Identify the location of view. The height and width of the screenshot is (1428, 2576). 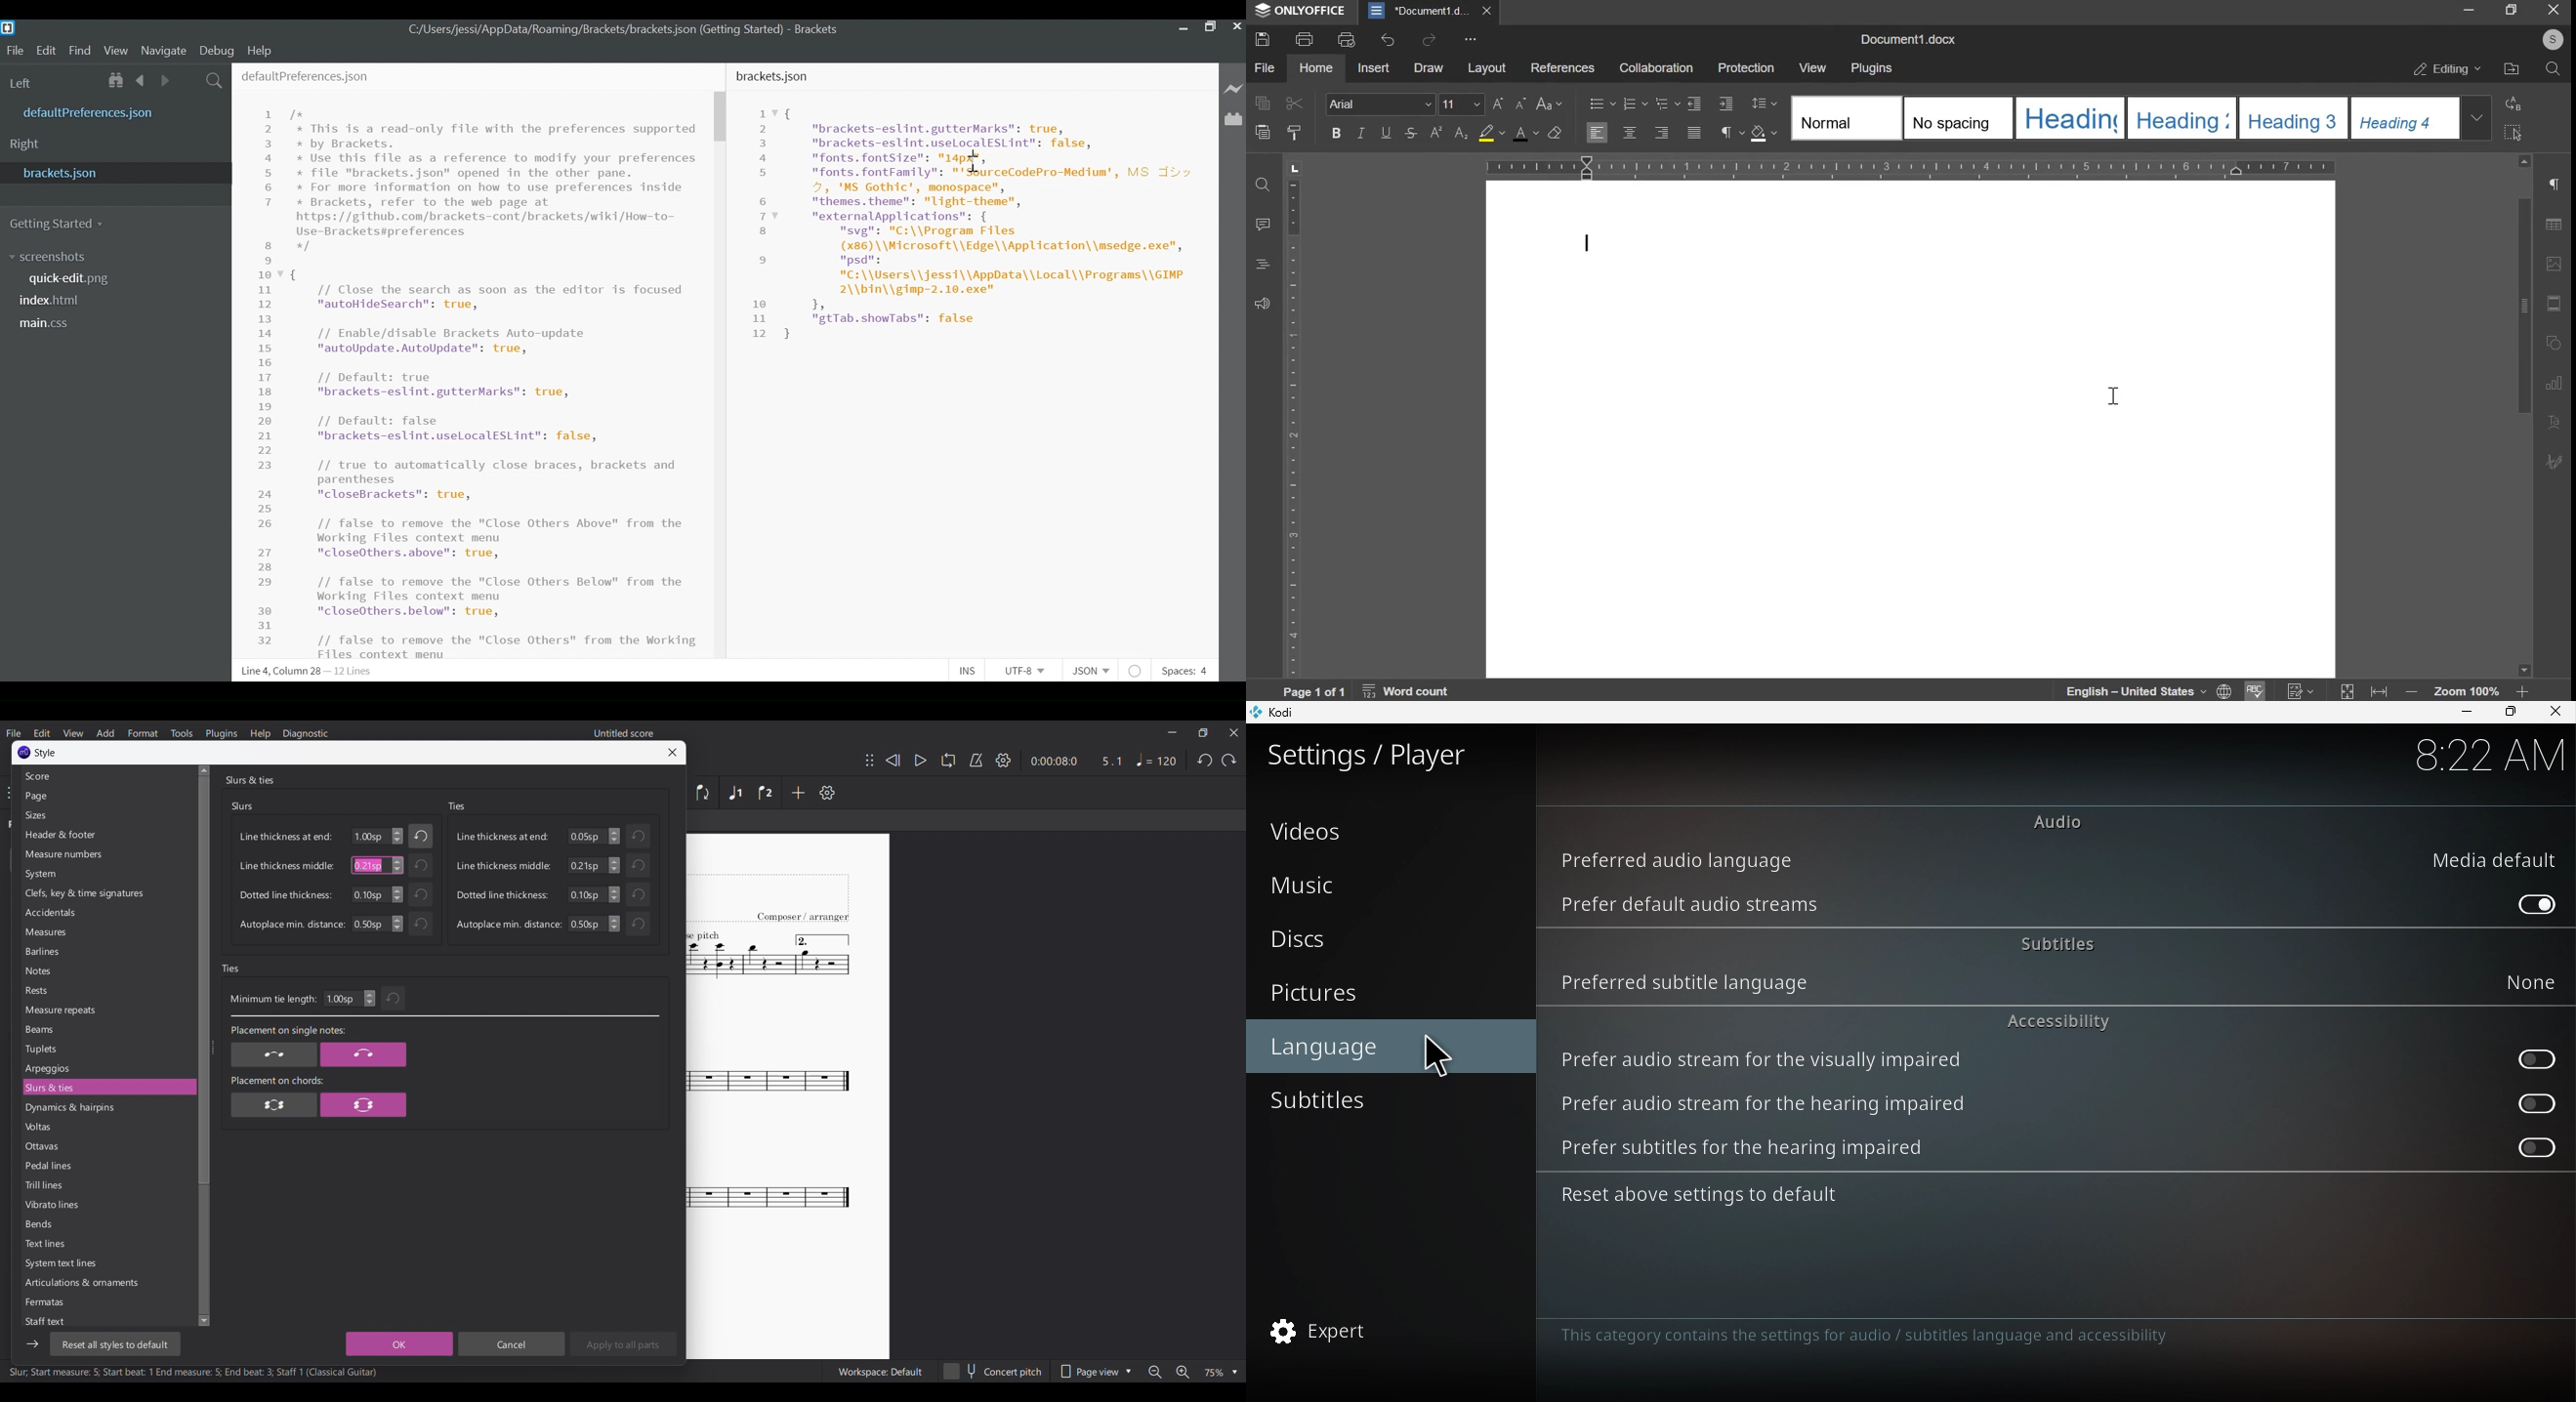
(1814, 68).